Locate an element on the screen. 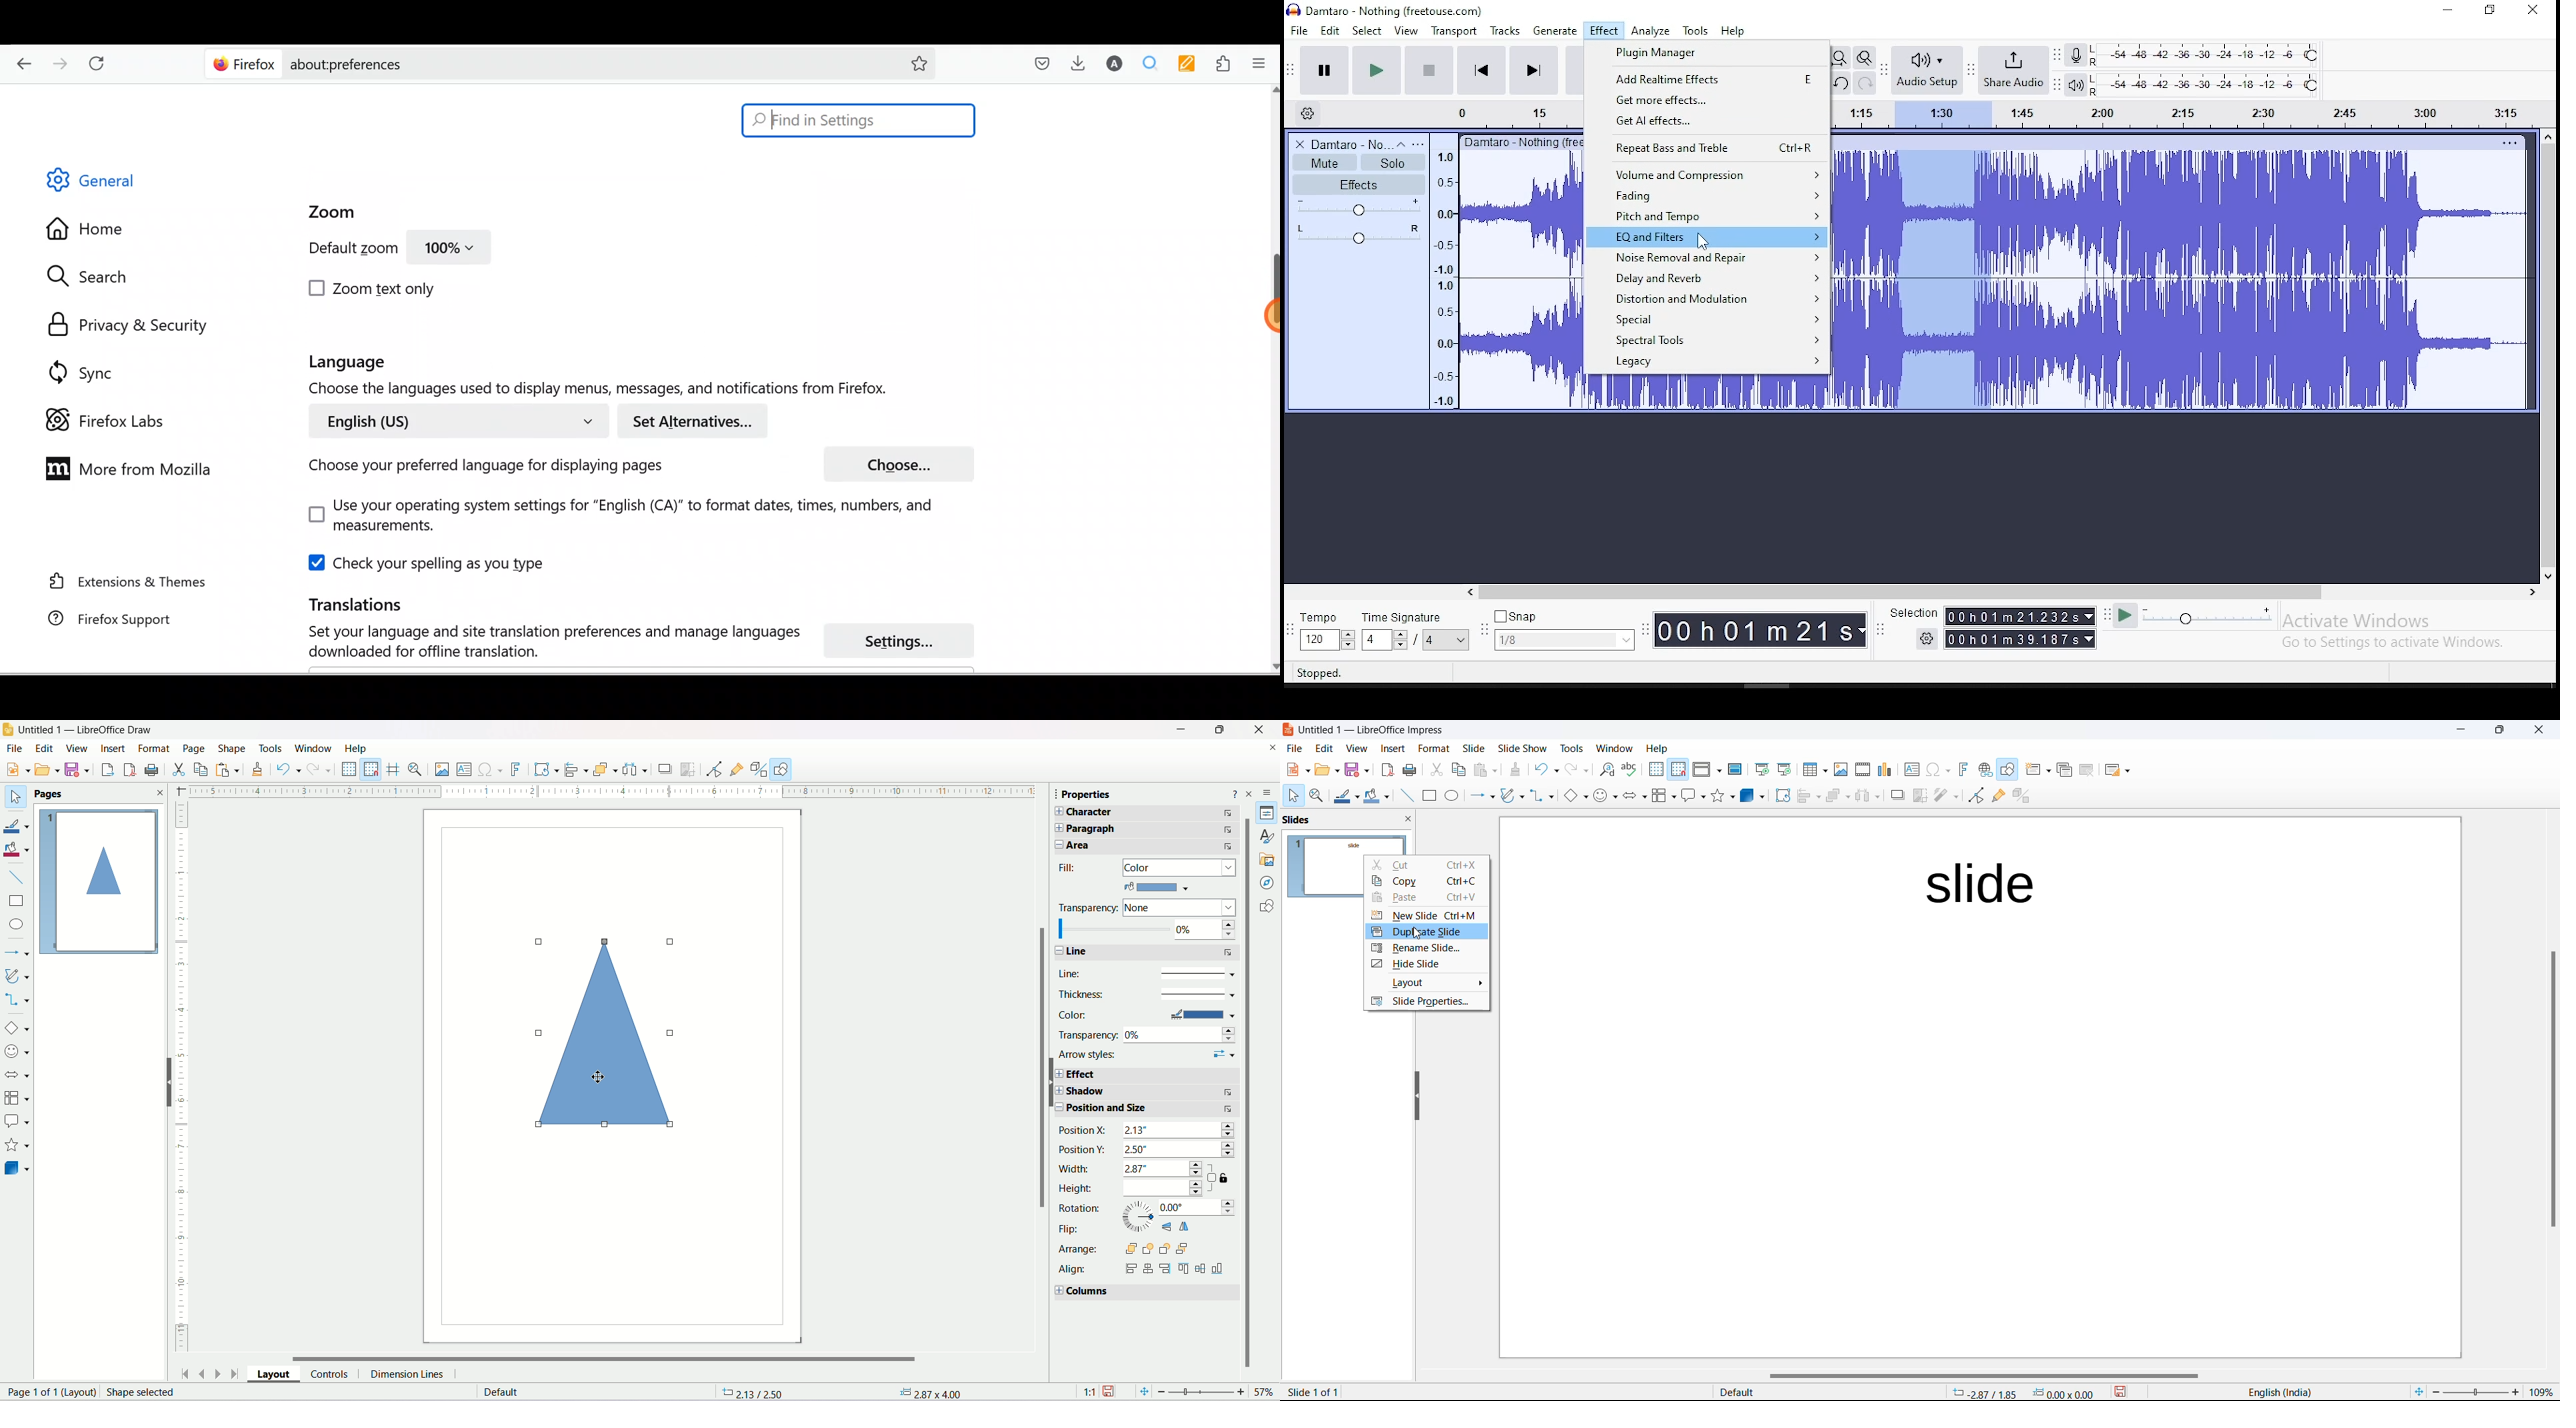 The height and width of the screenshot is (1428, 2576). Tools is located at coordinates (1569, 747).